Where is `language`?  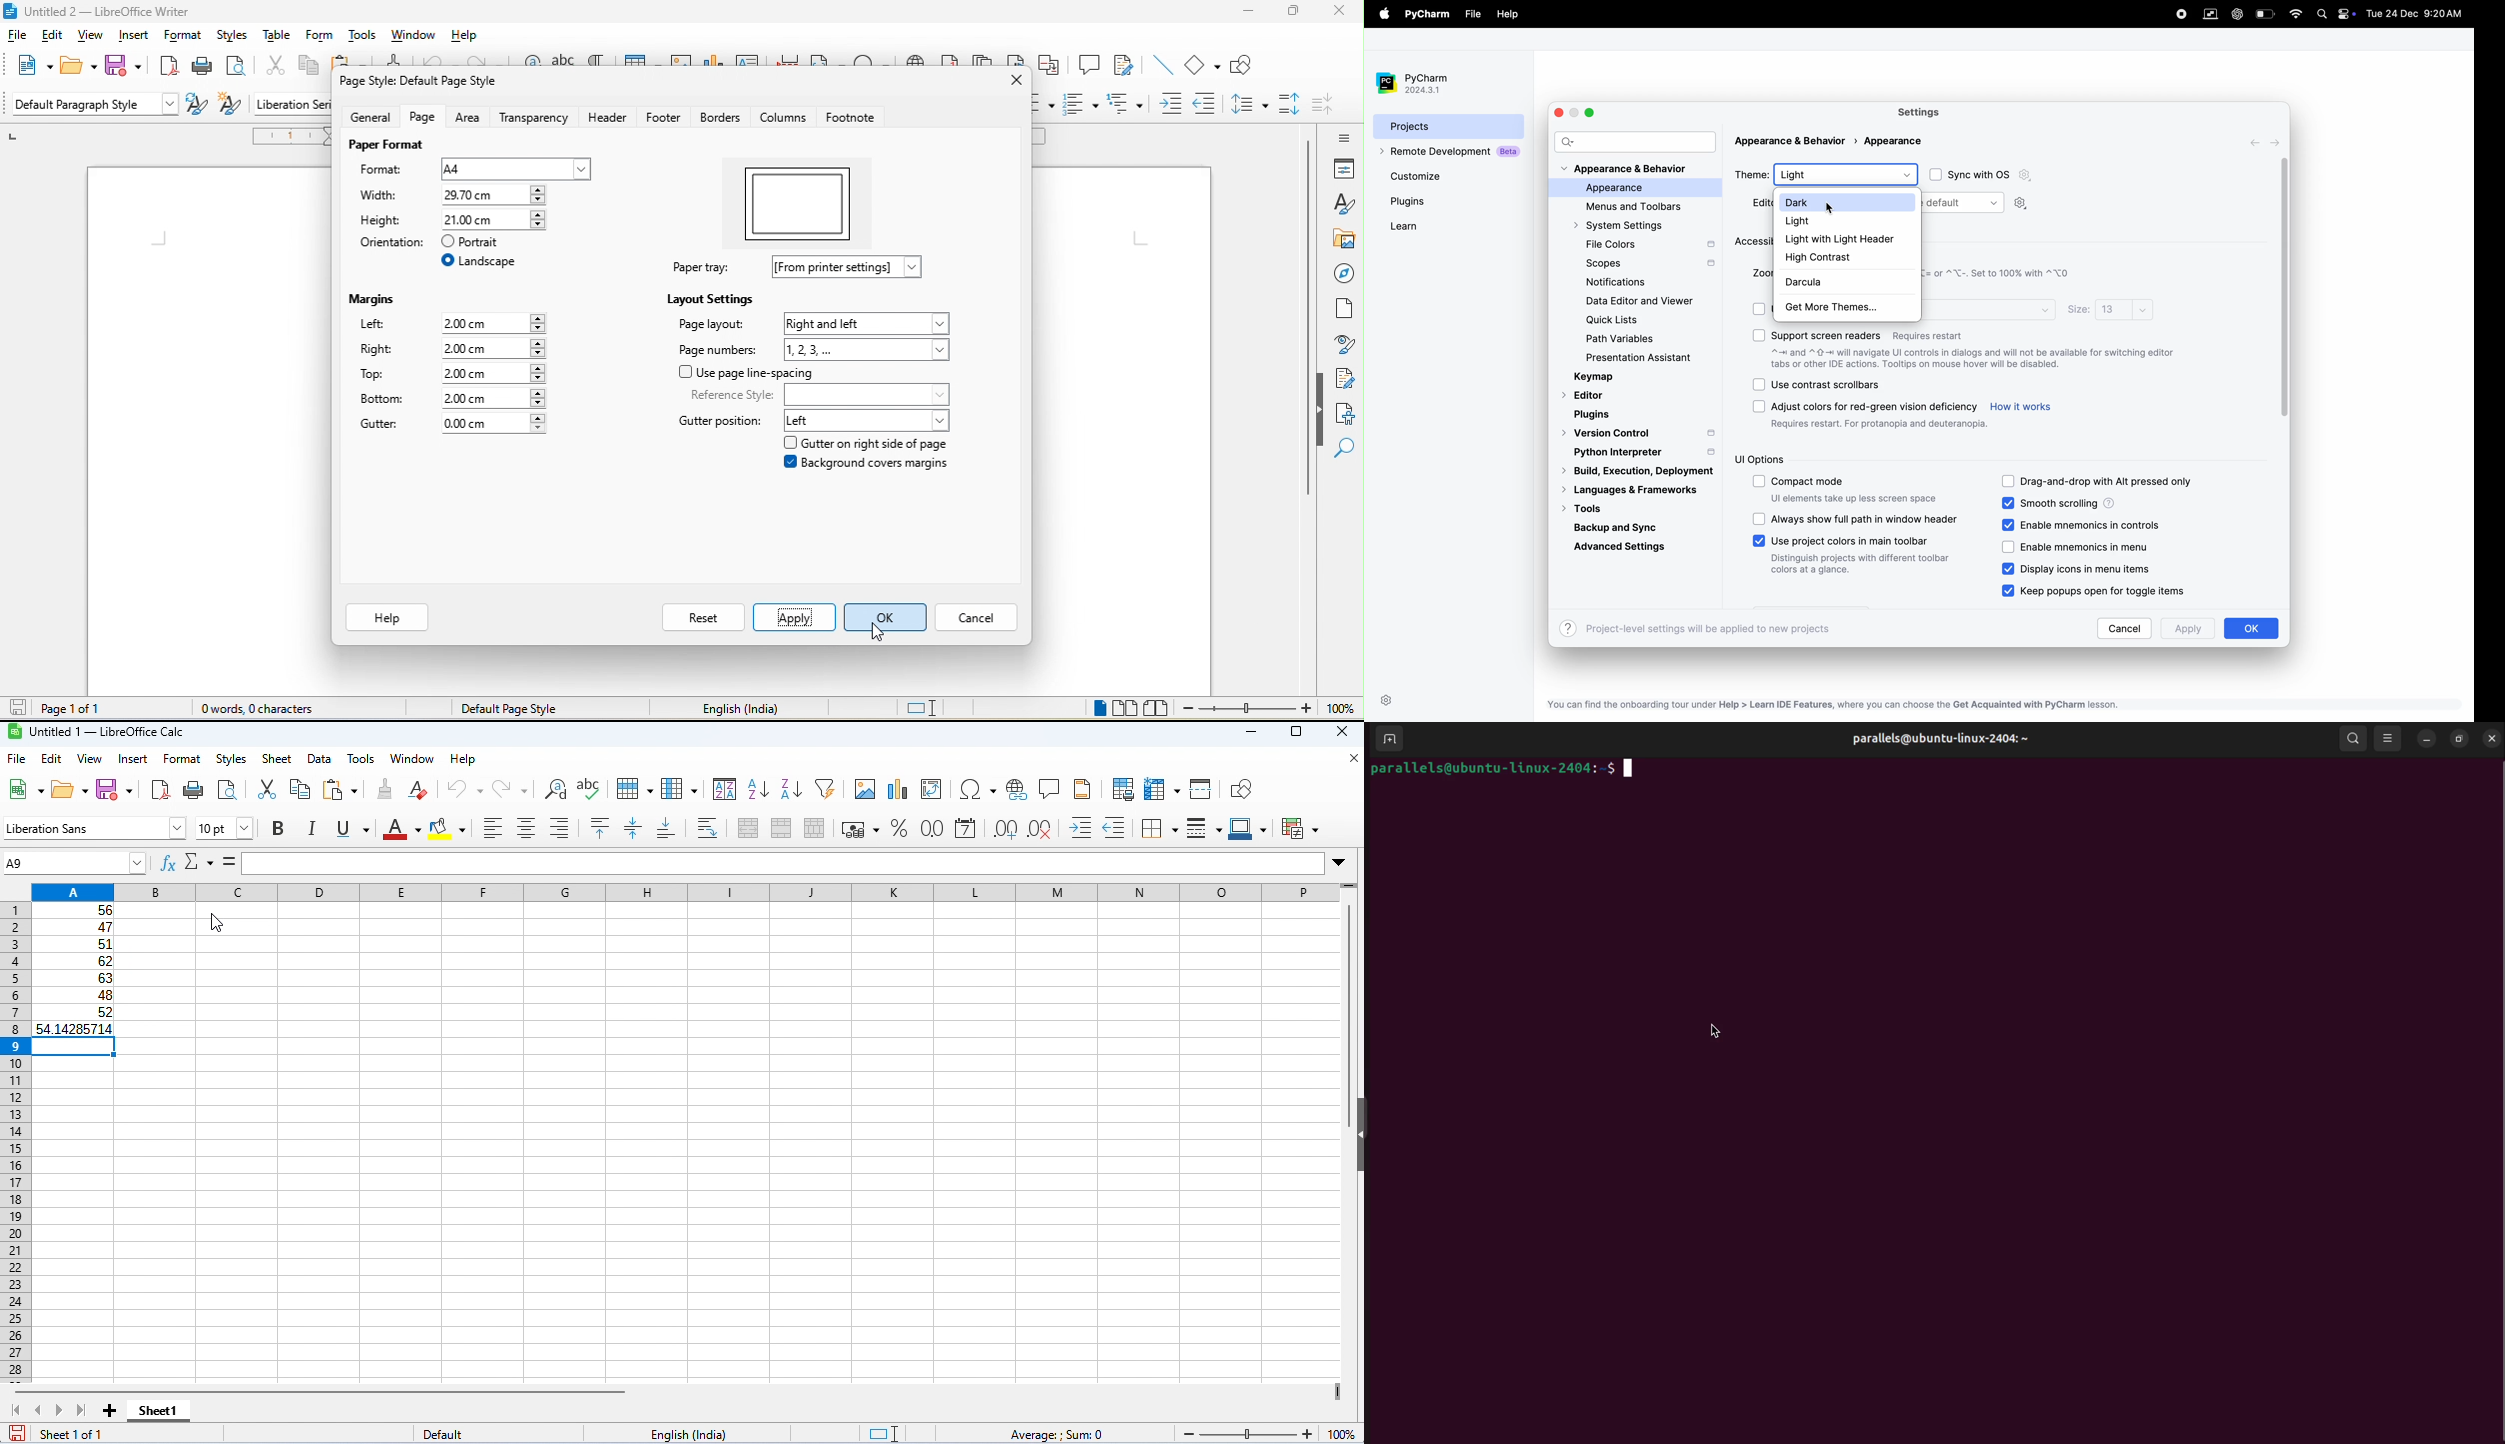
language is located at coordinates (691, 1435).